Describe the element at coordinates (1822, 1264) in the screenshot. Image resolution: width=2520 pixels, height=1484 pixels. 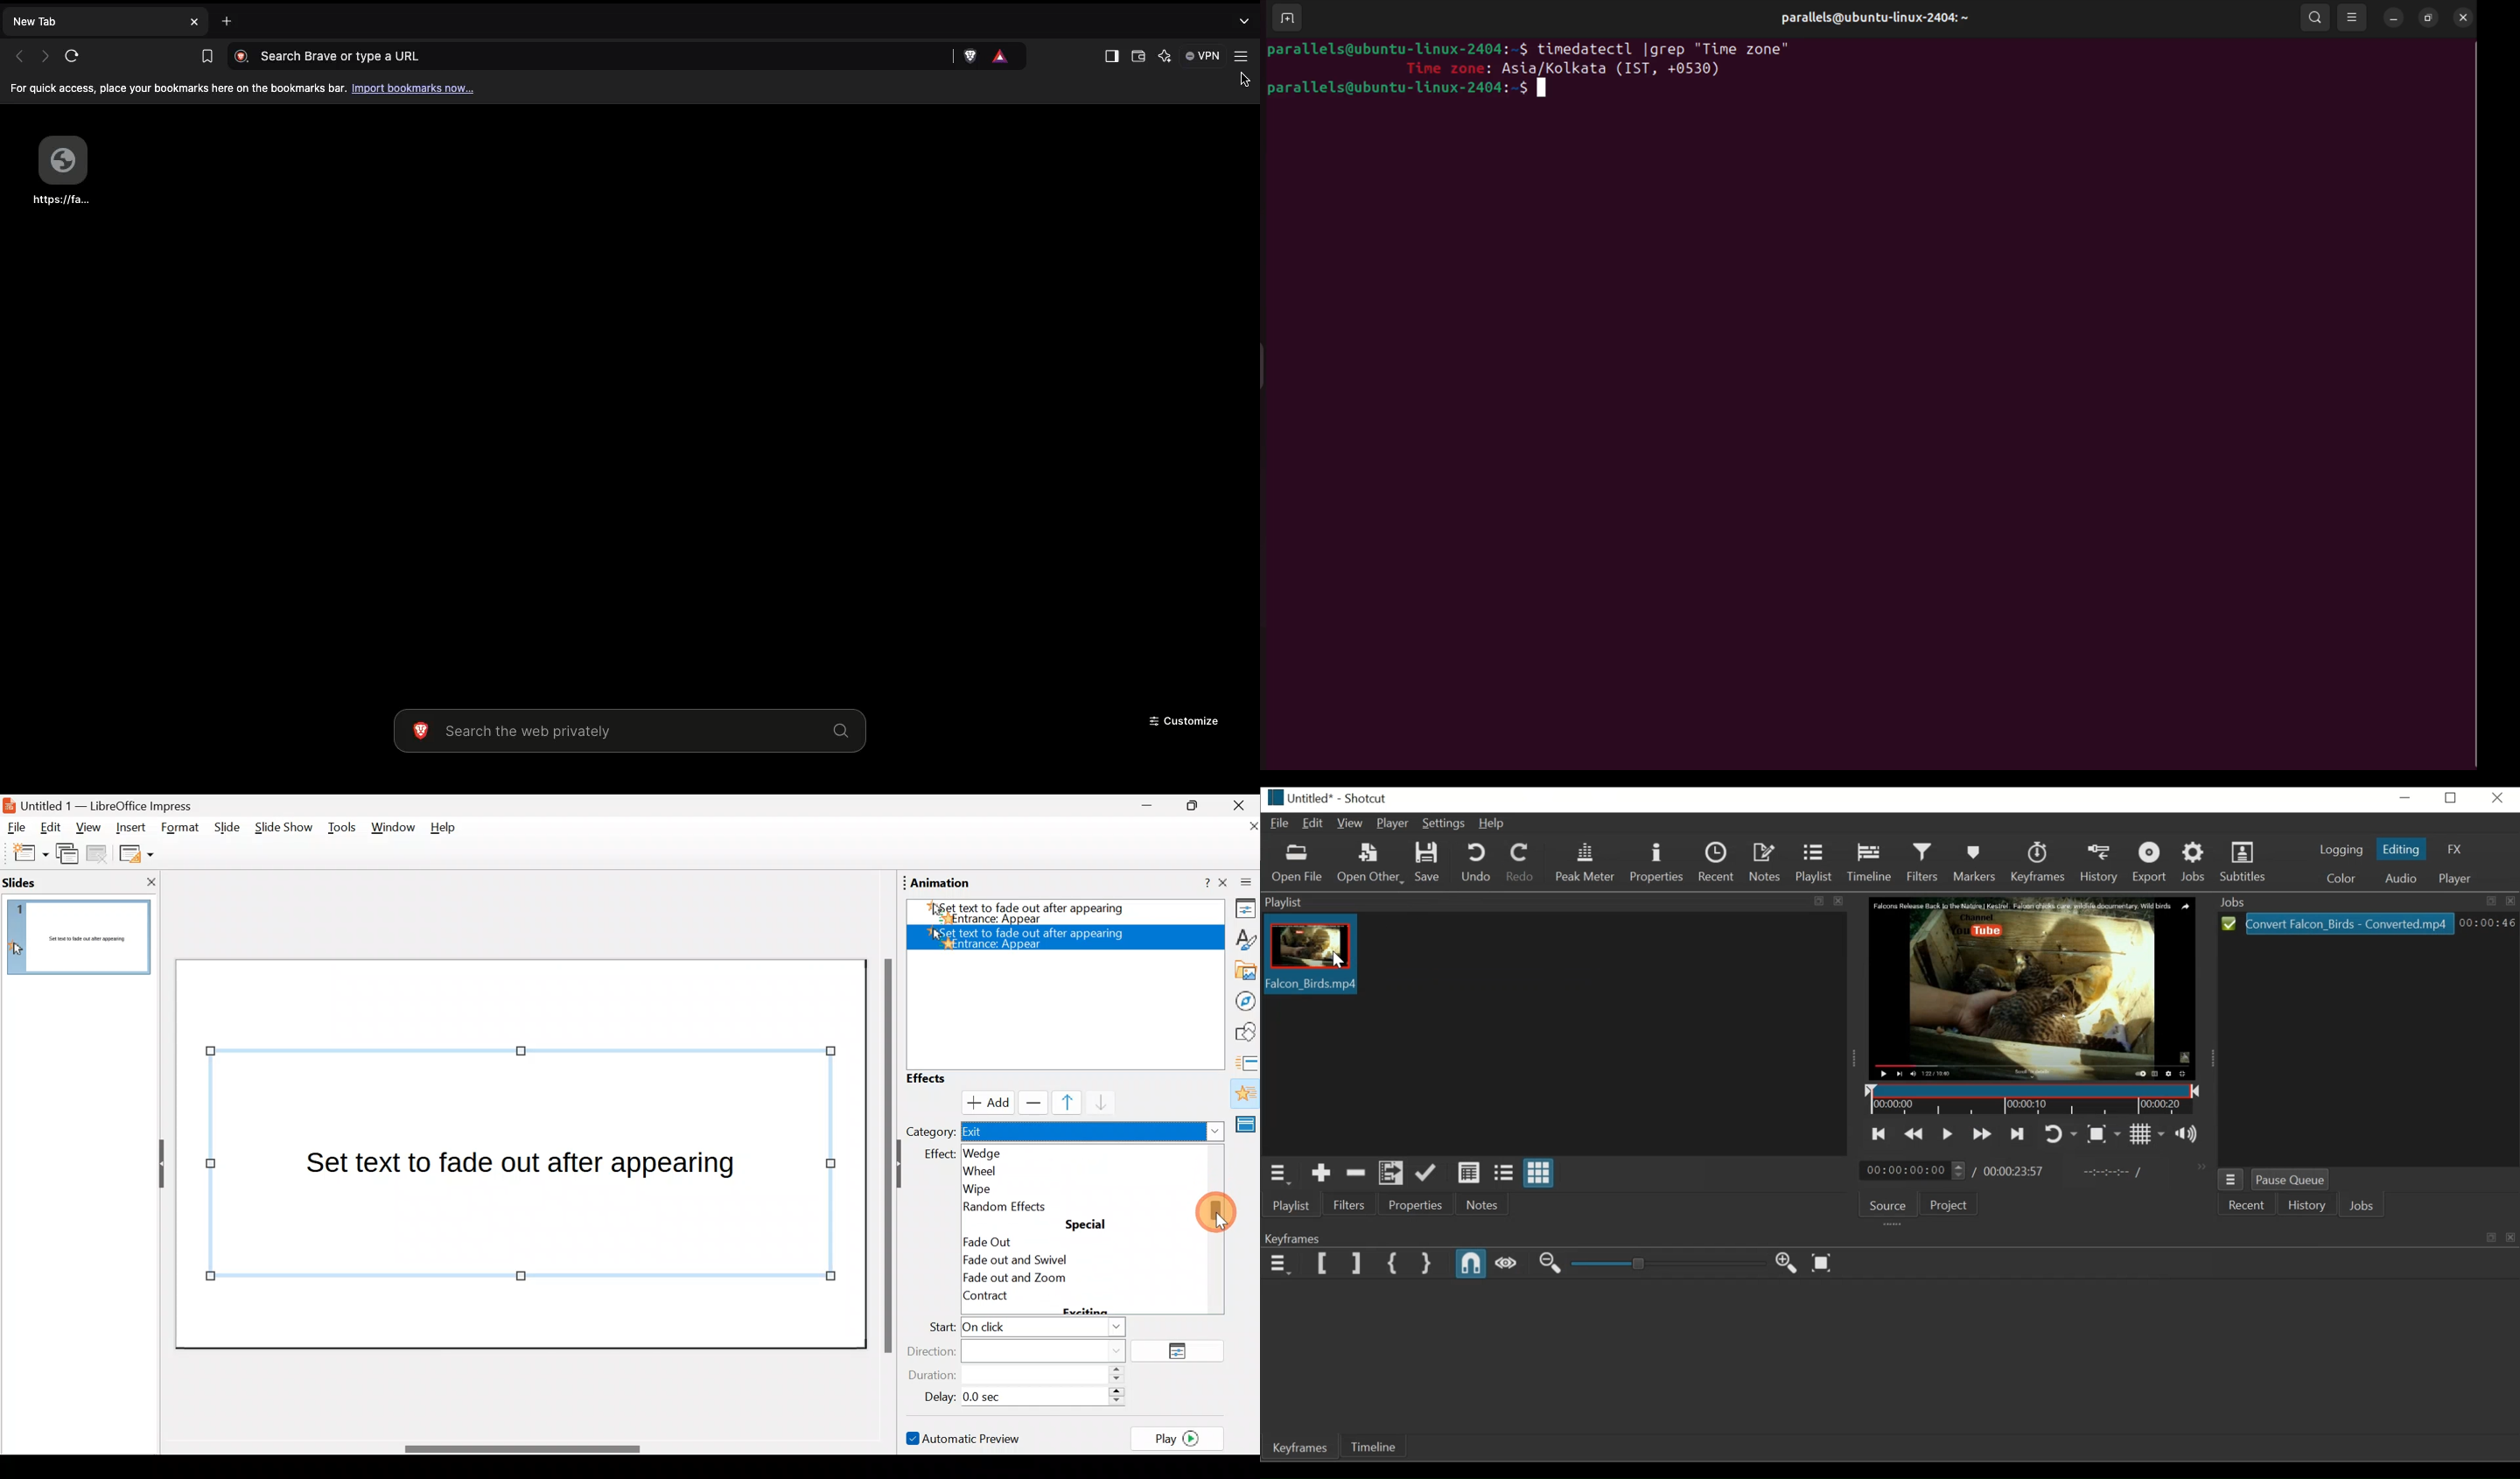
I see `Zoom keyframe to fit` at that location.